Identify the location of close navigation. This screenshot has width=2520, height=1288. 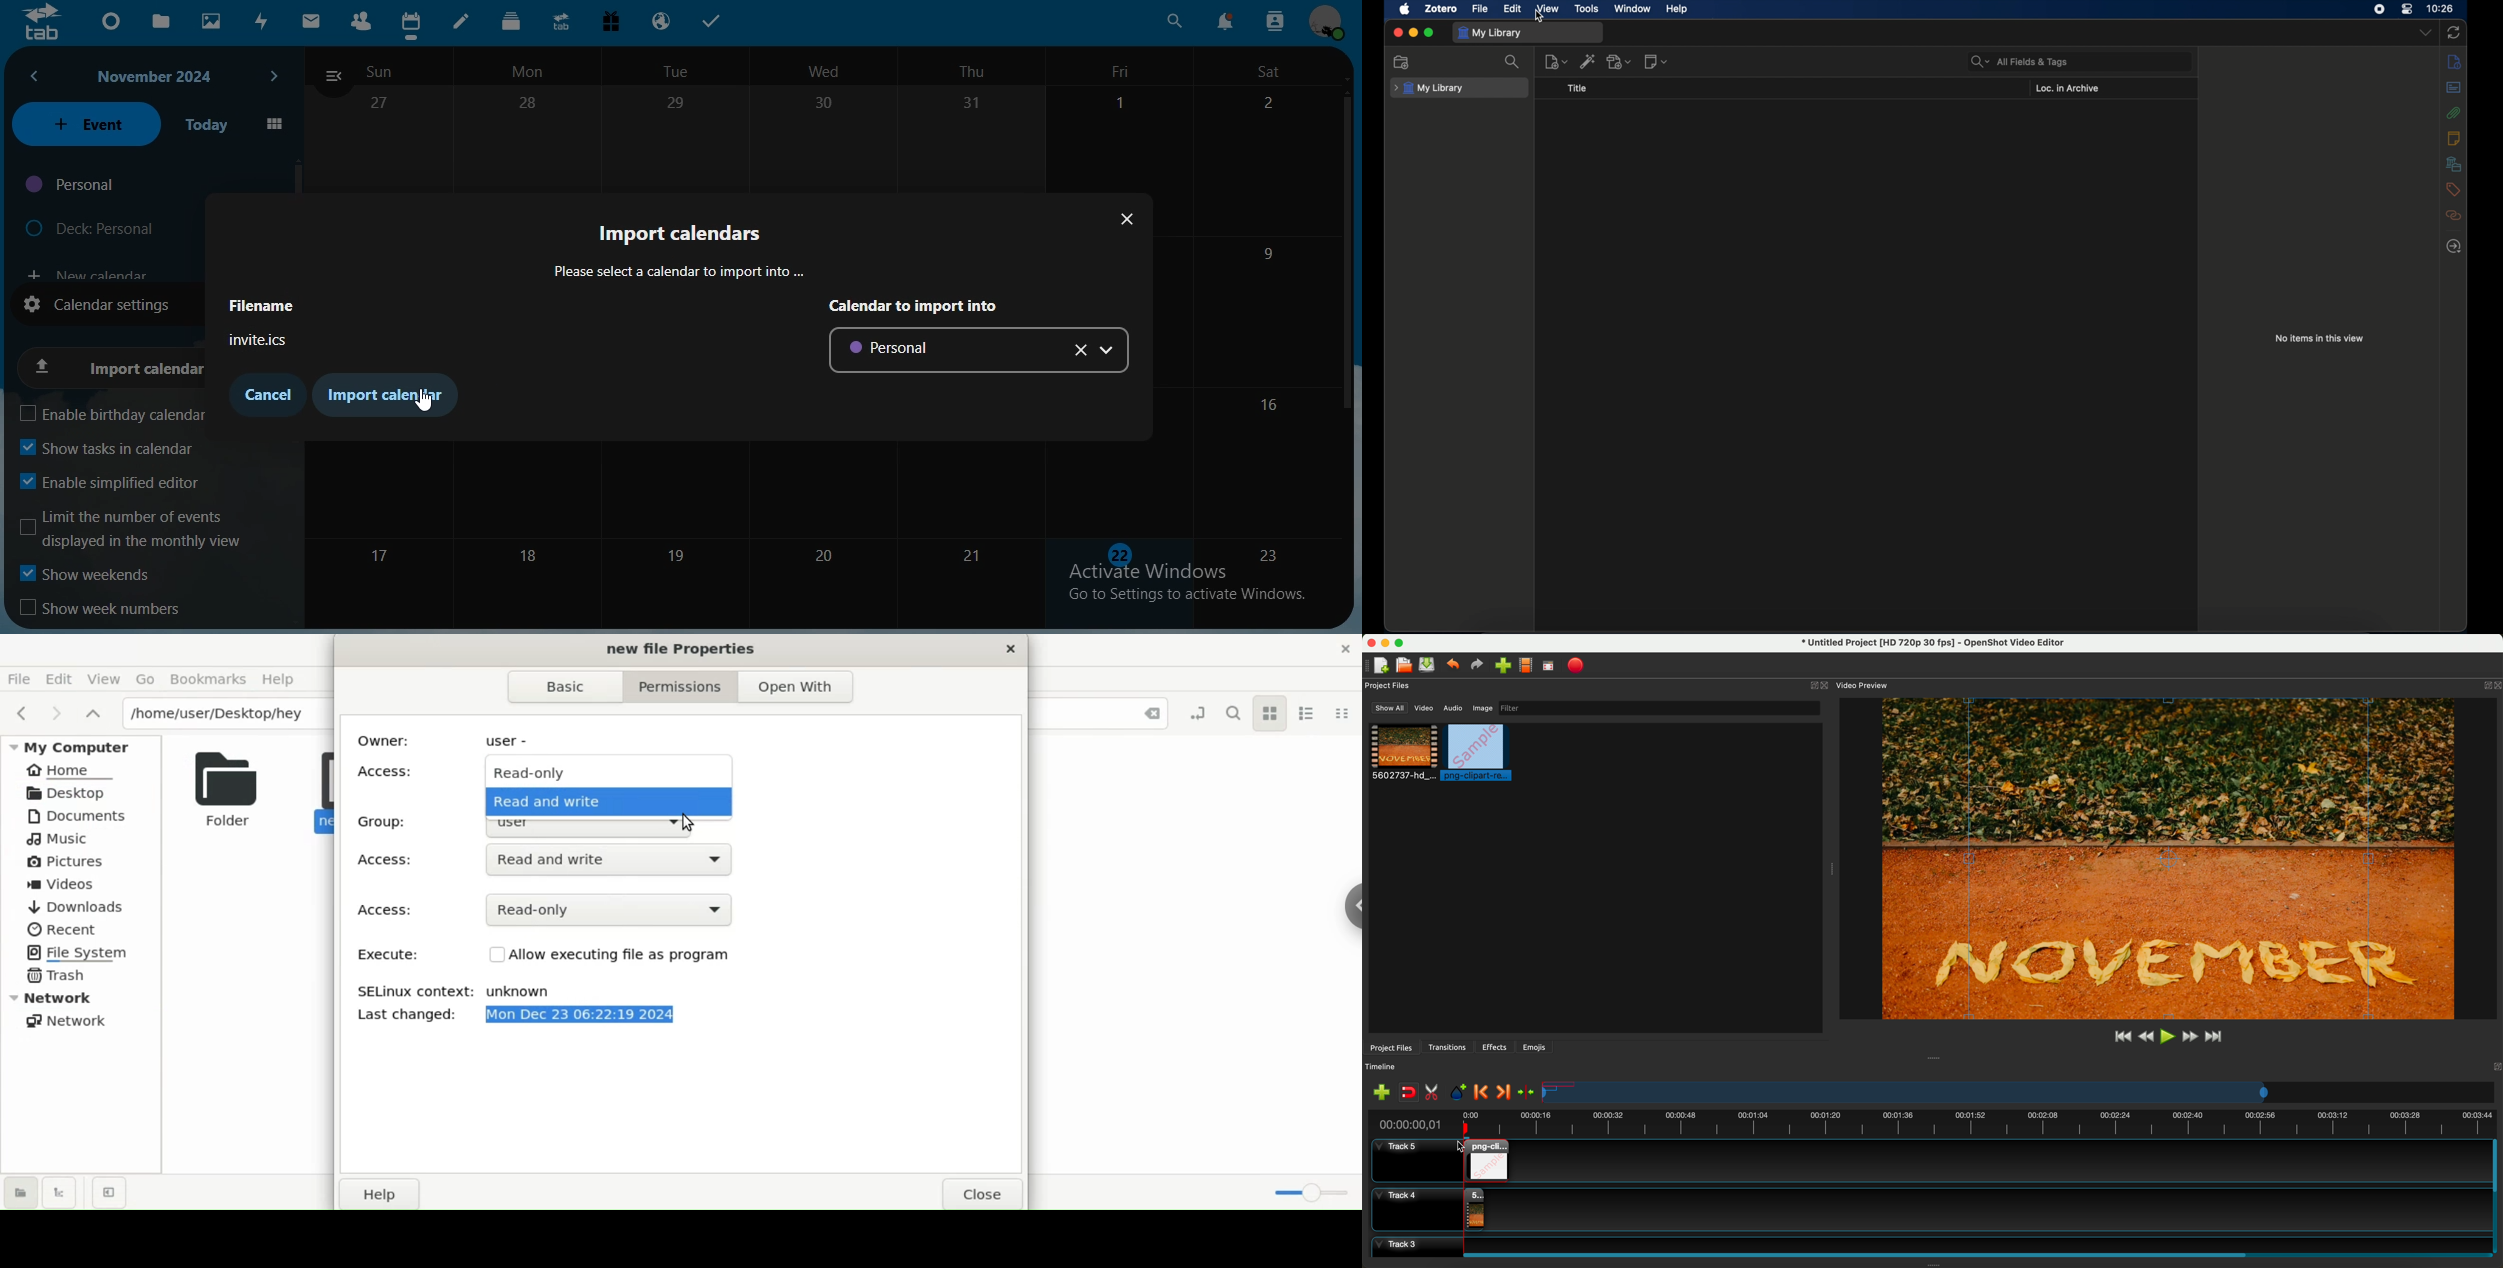
(333, 78).